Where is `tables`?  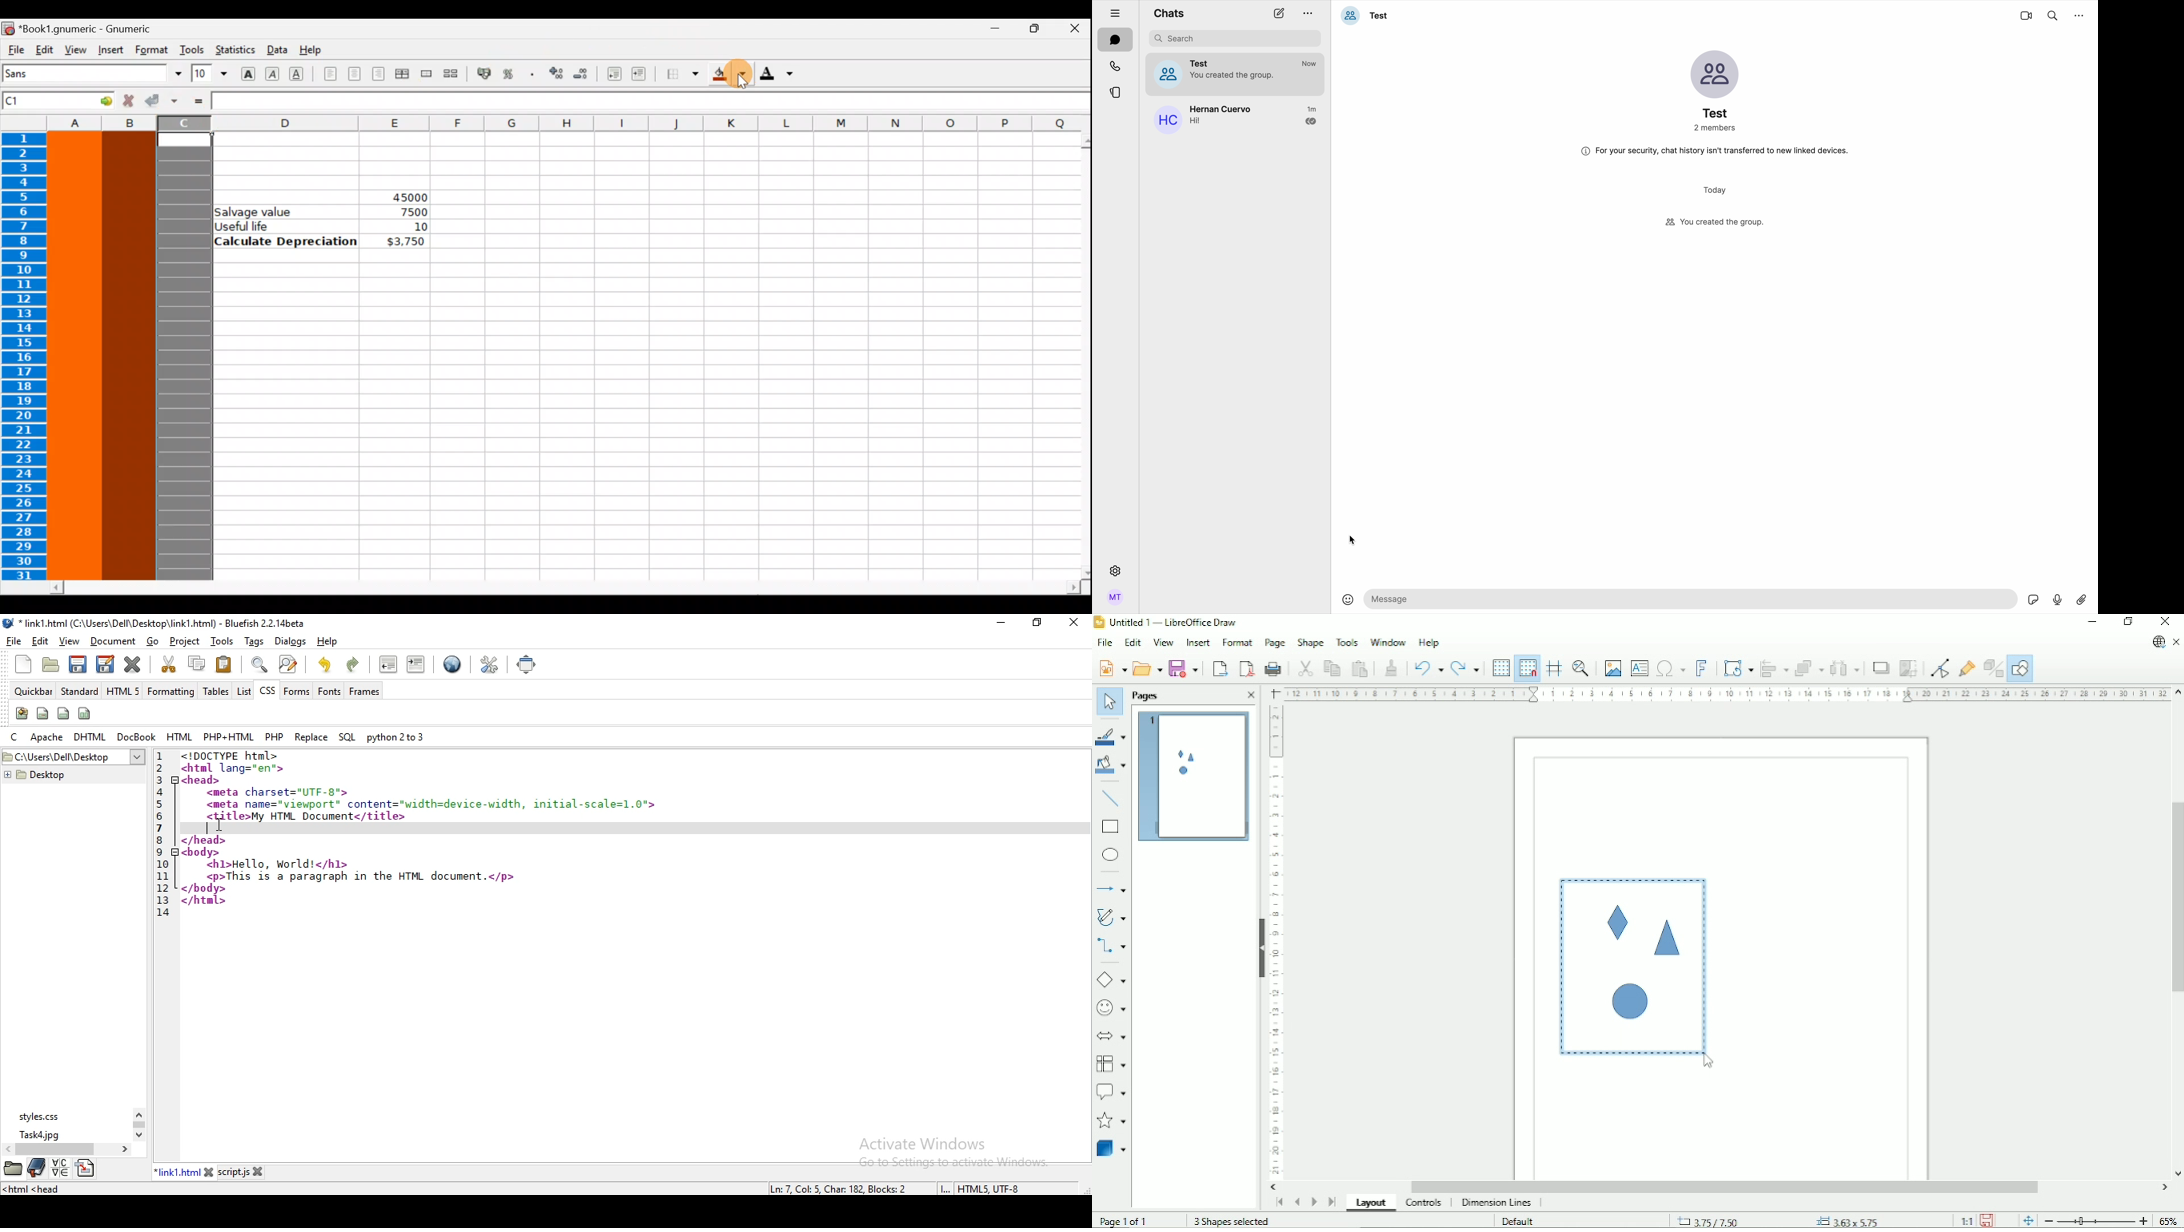
tables is located at coordinates (216, 690).